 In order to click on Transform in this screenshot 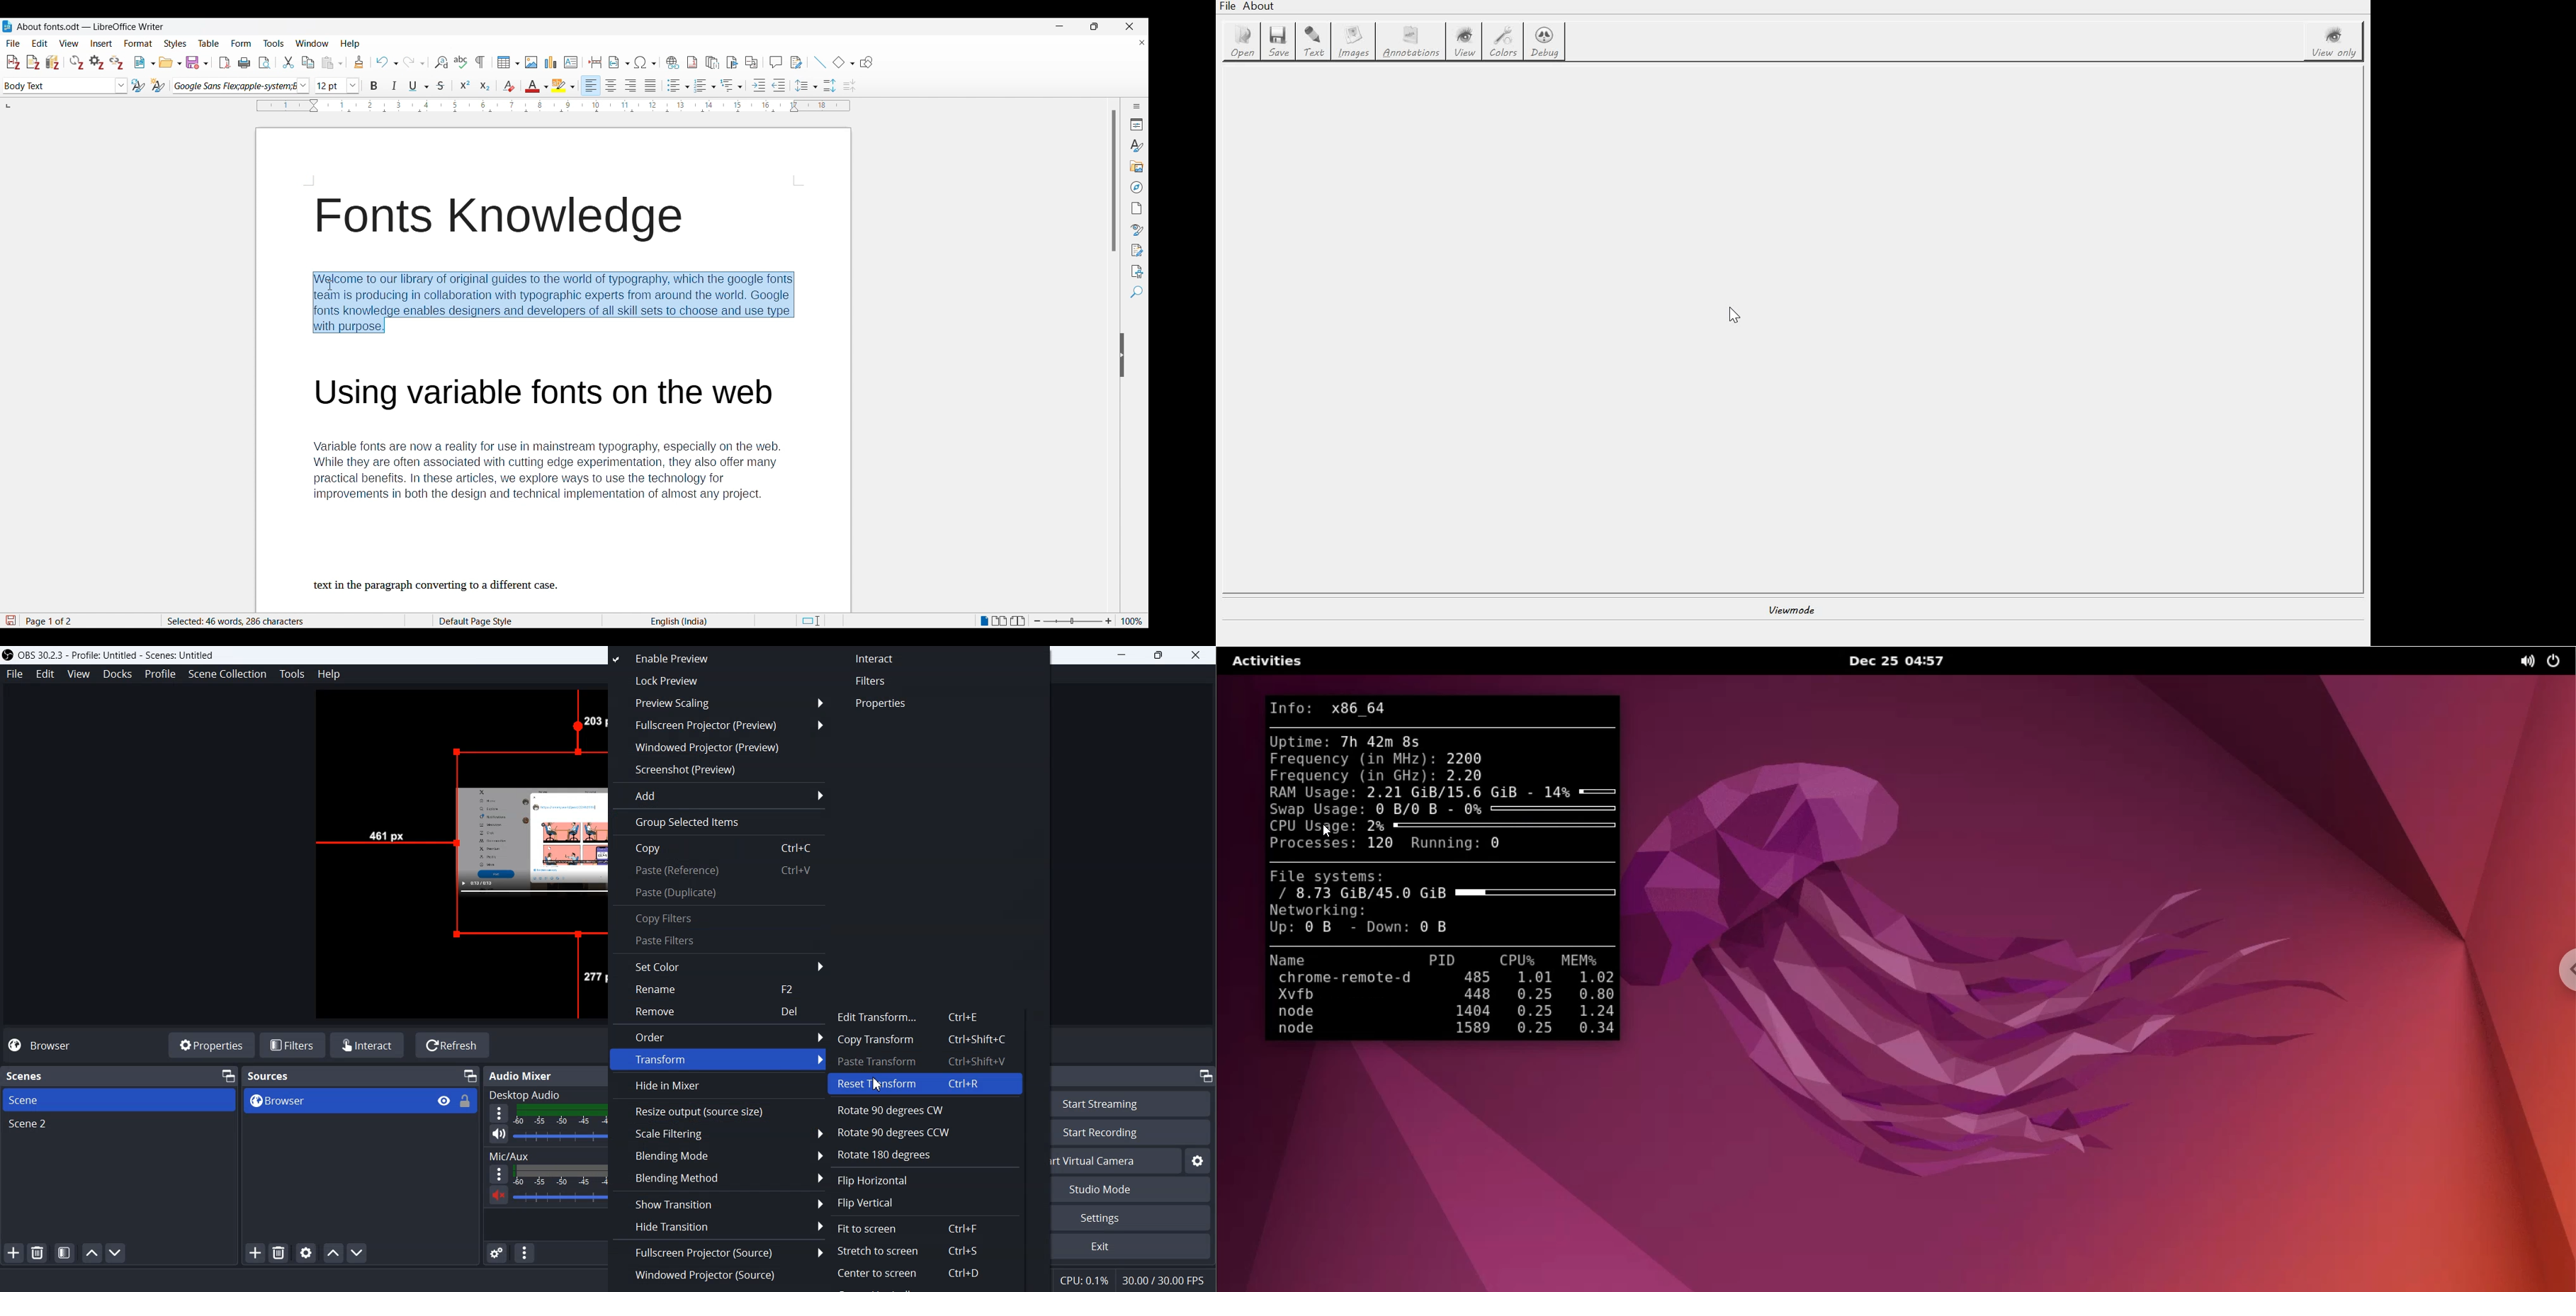, I will do `click(717, 1060)`.